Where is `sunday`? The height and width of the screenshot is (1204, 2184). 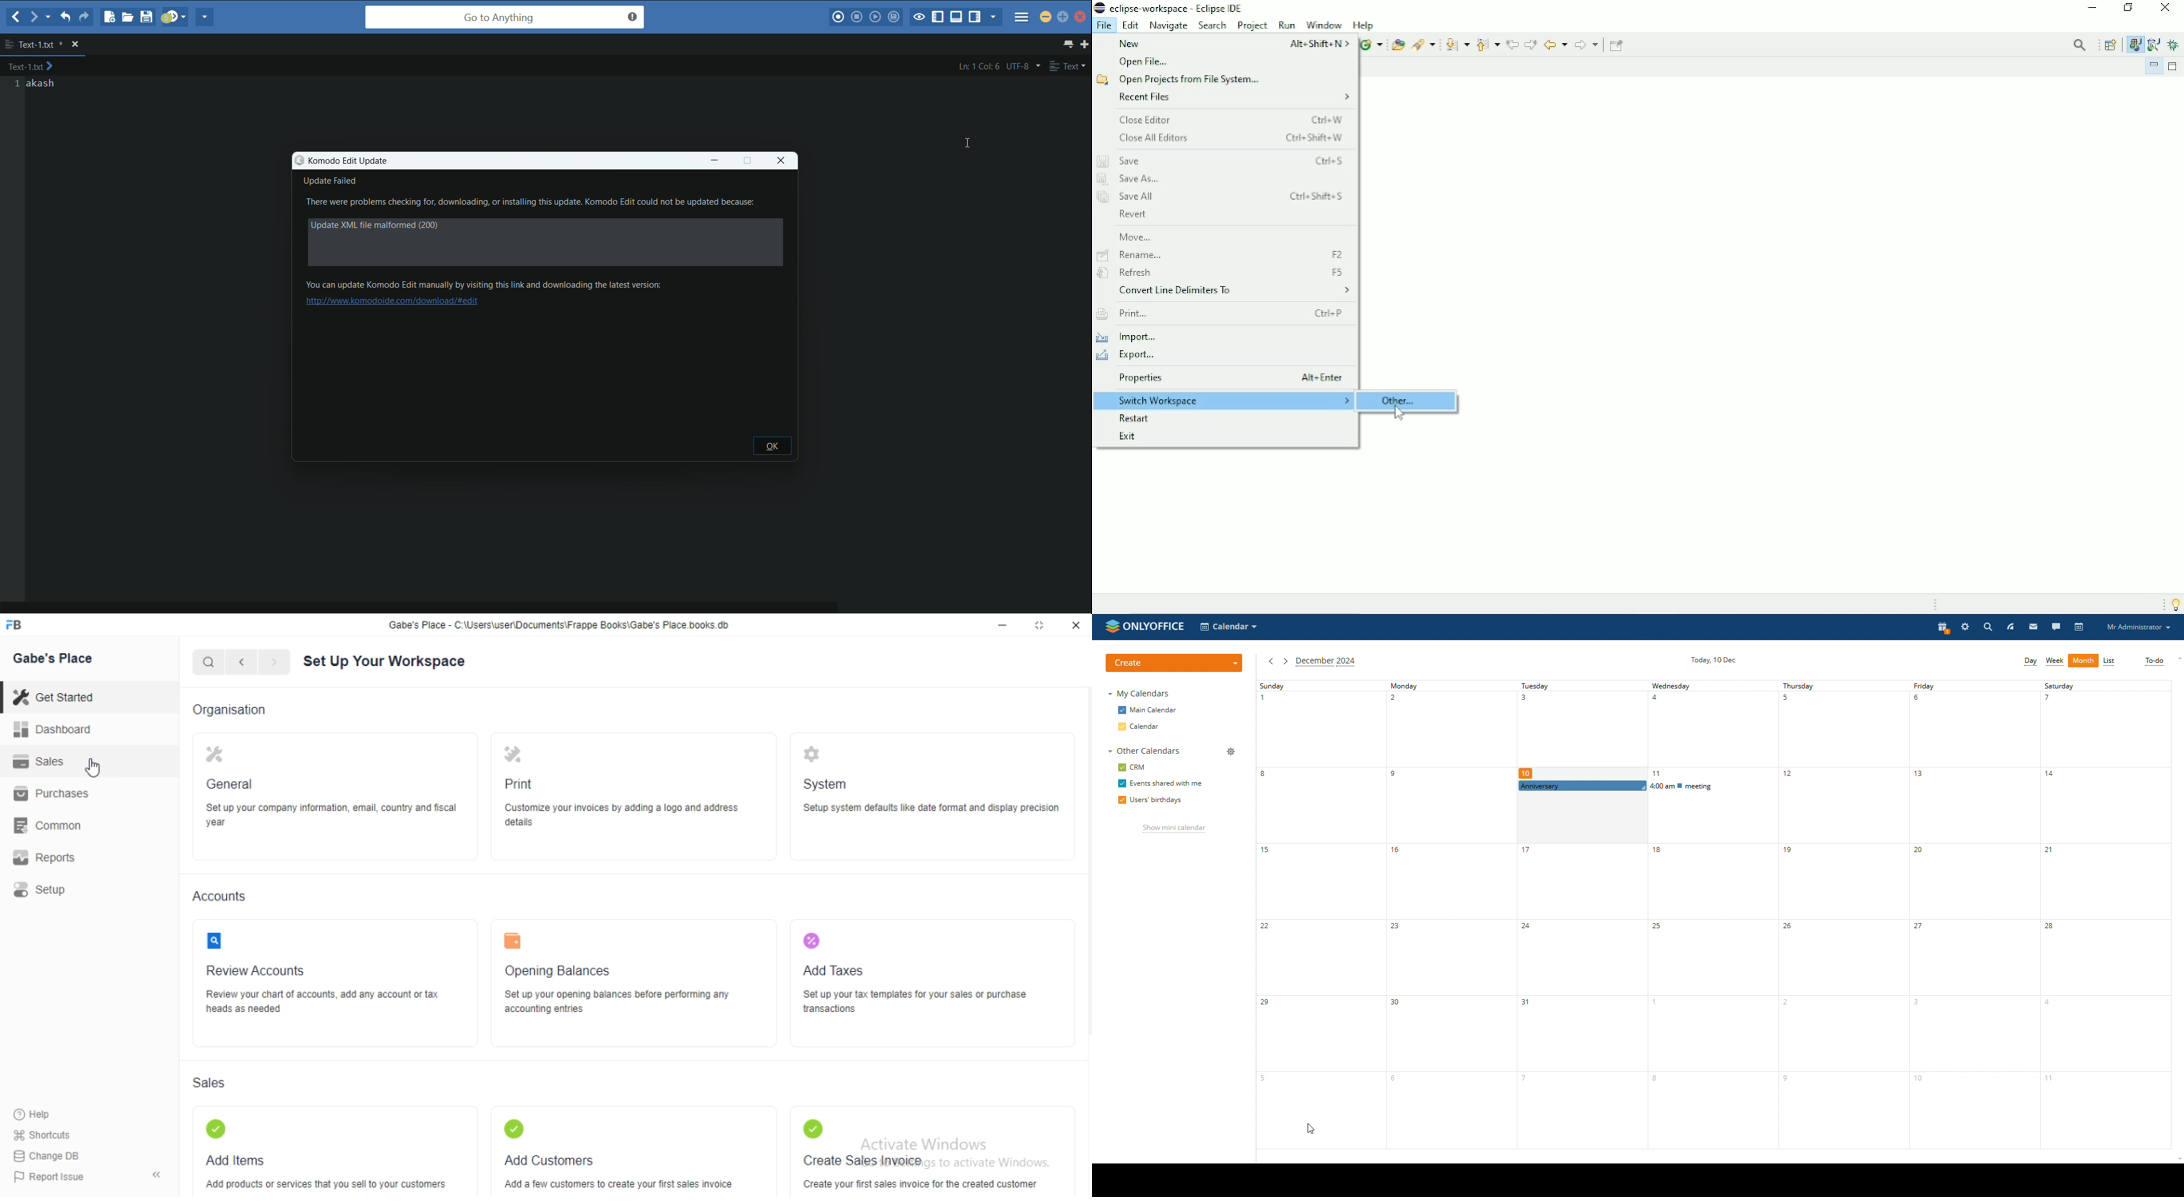
sunday is located at coordinates (1319, 921).